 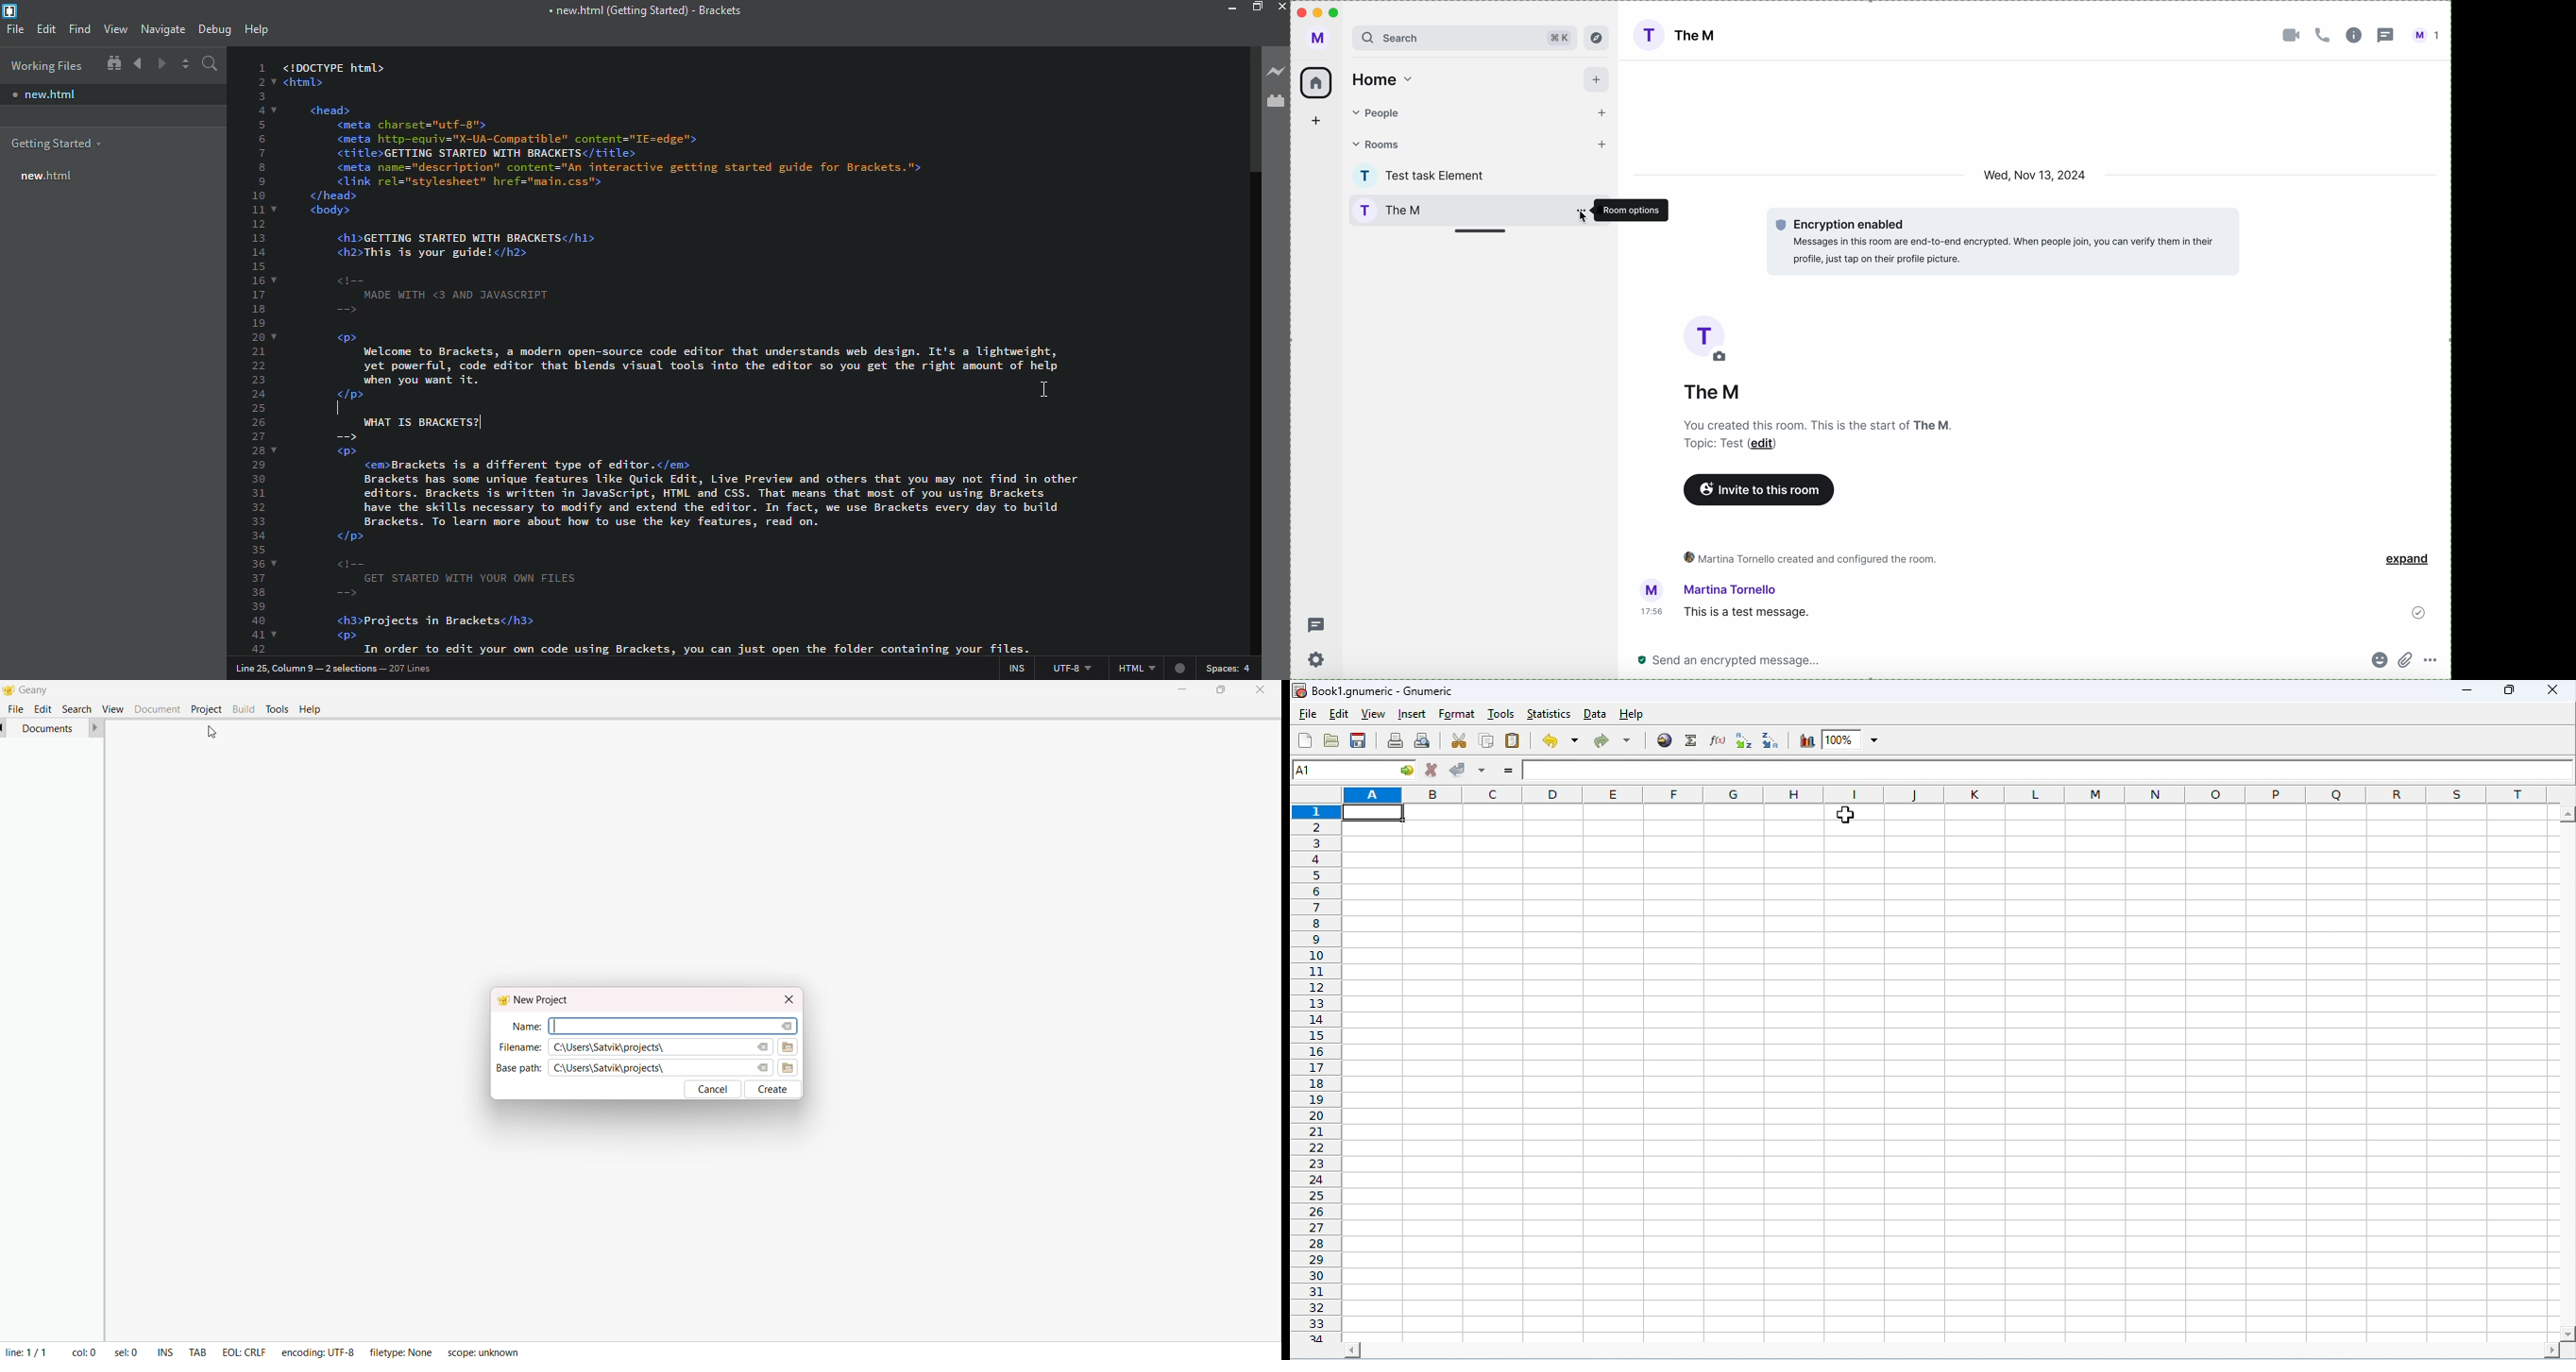 I want to click on profile, so click(x=1651, y=35).